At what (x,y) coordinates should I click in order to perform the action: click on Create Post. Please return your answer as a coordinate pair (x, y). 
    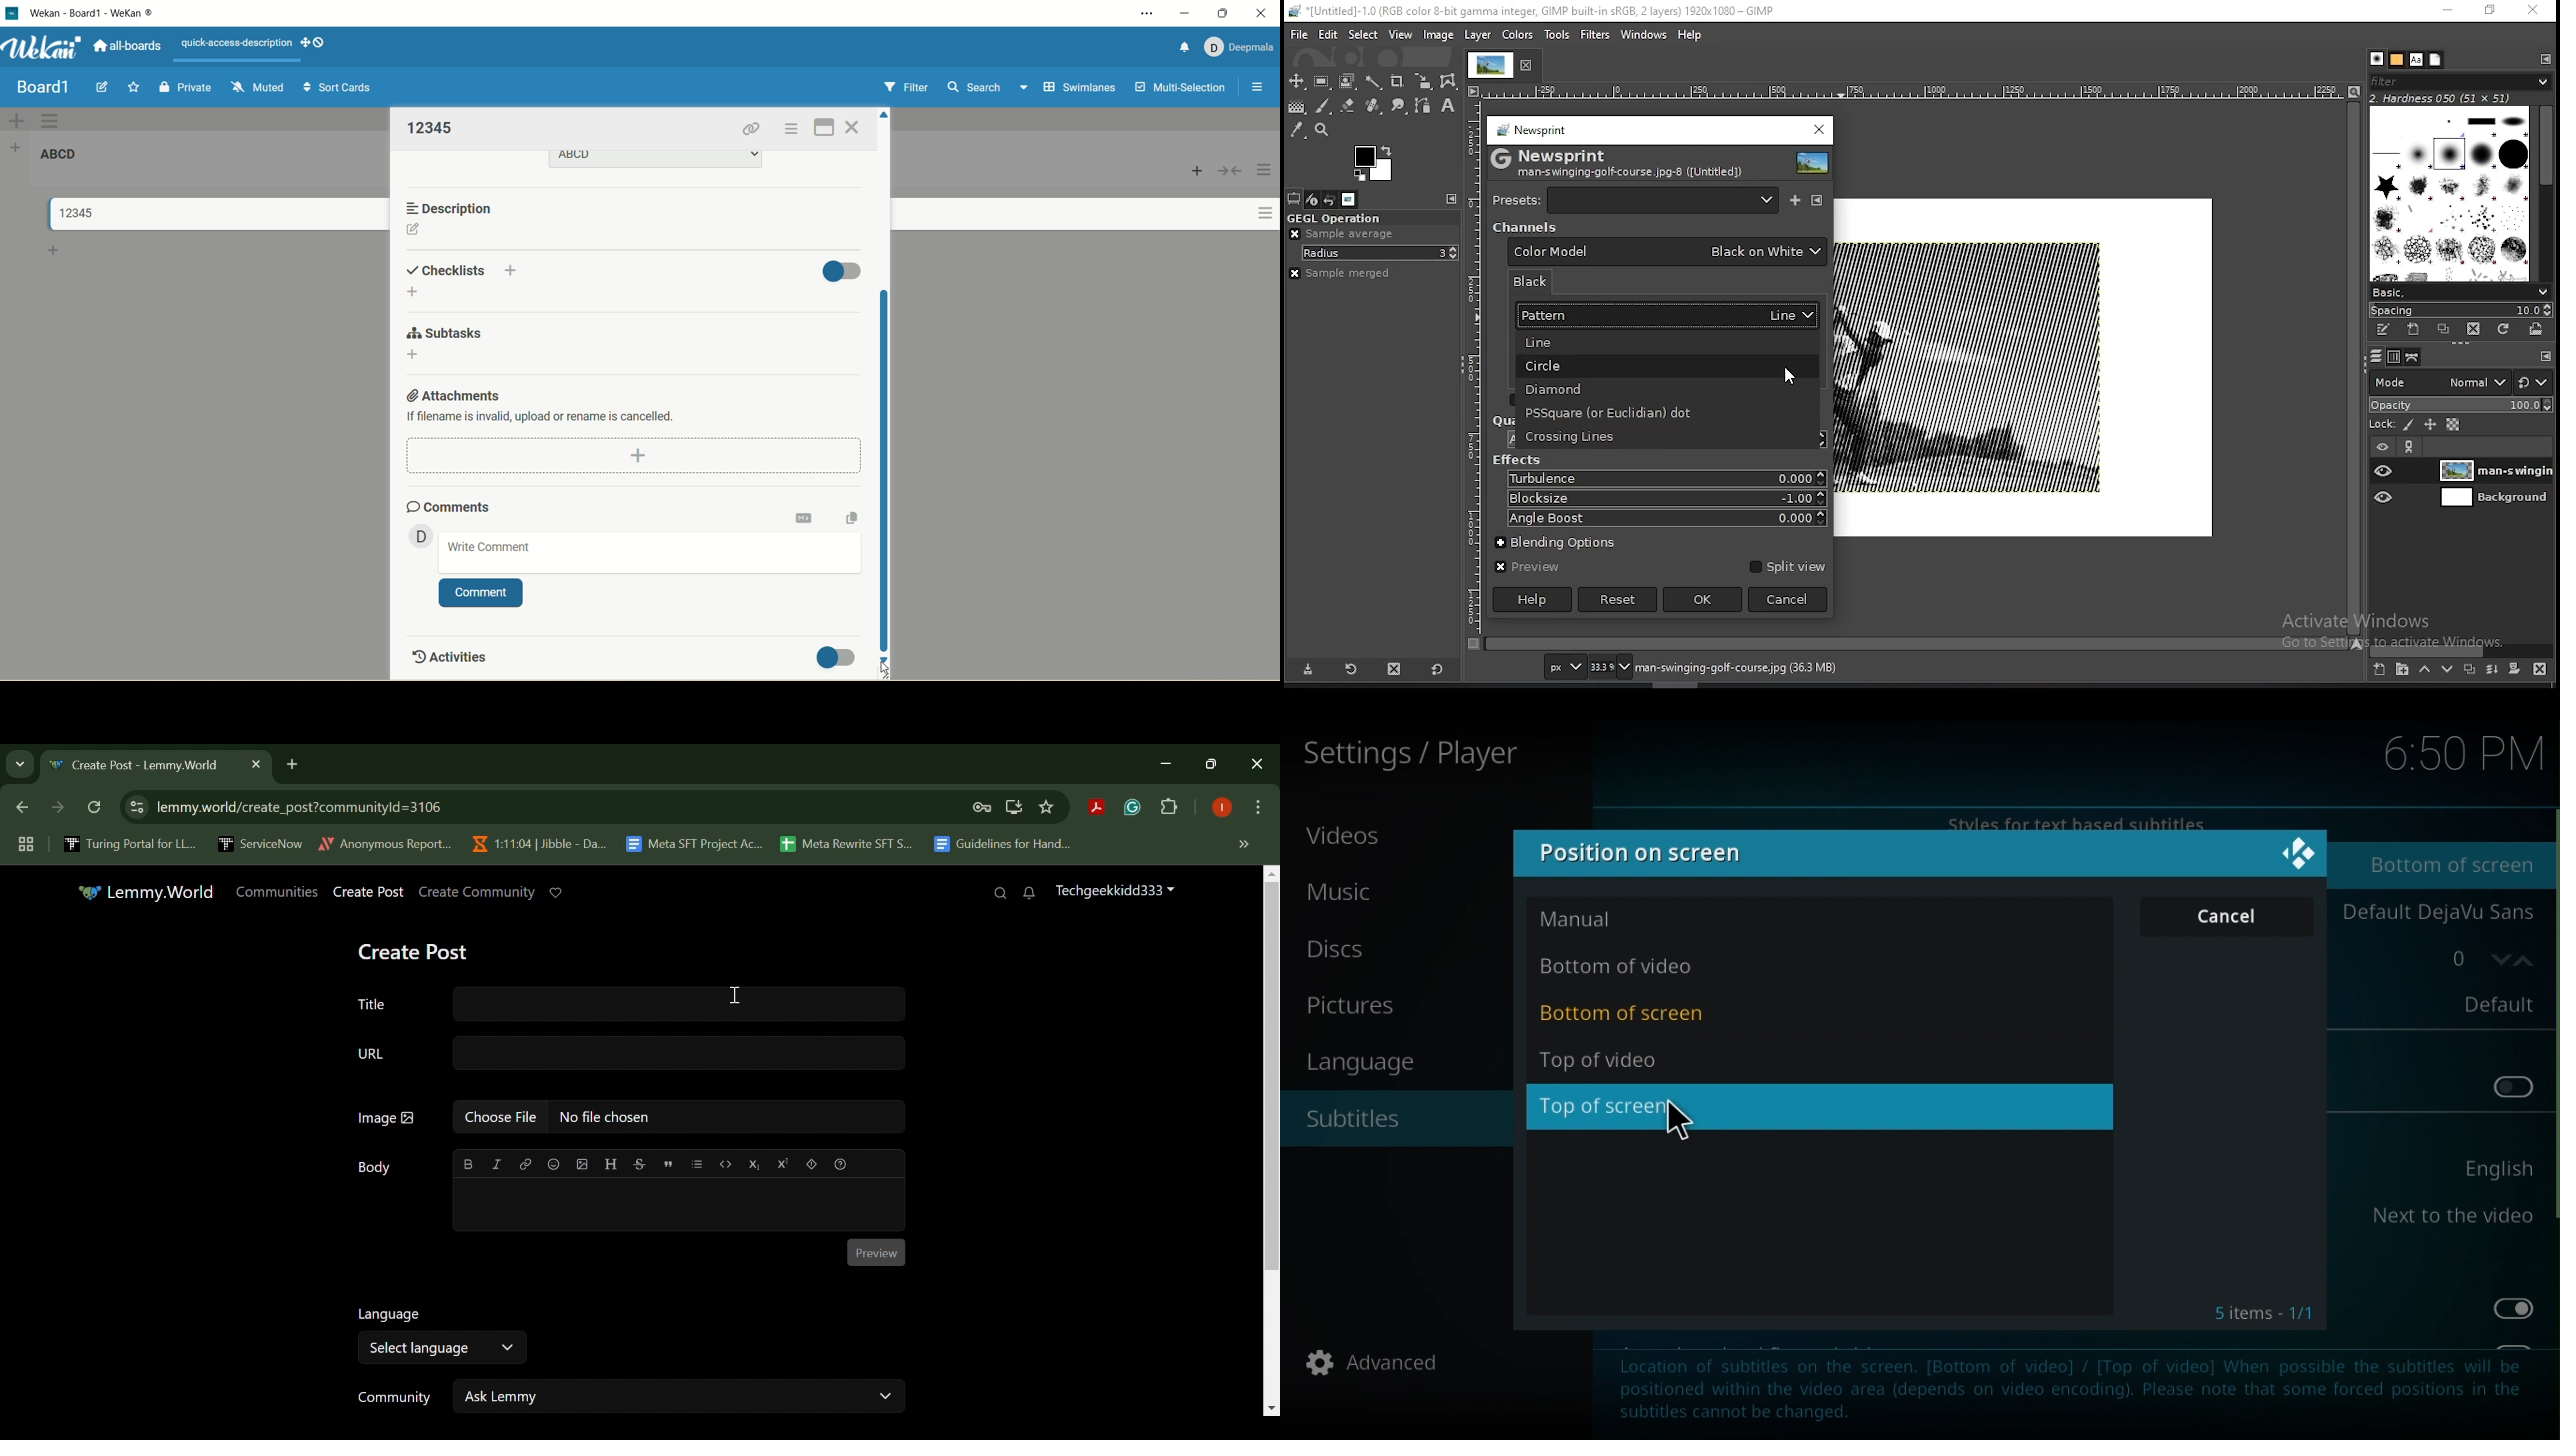
    Looking at the image, I should click on (417, 949).